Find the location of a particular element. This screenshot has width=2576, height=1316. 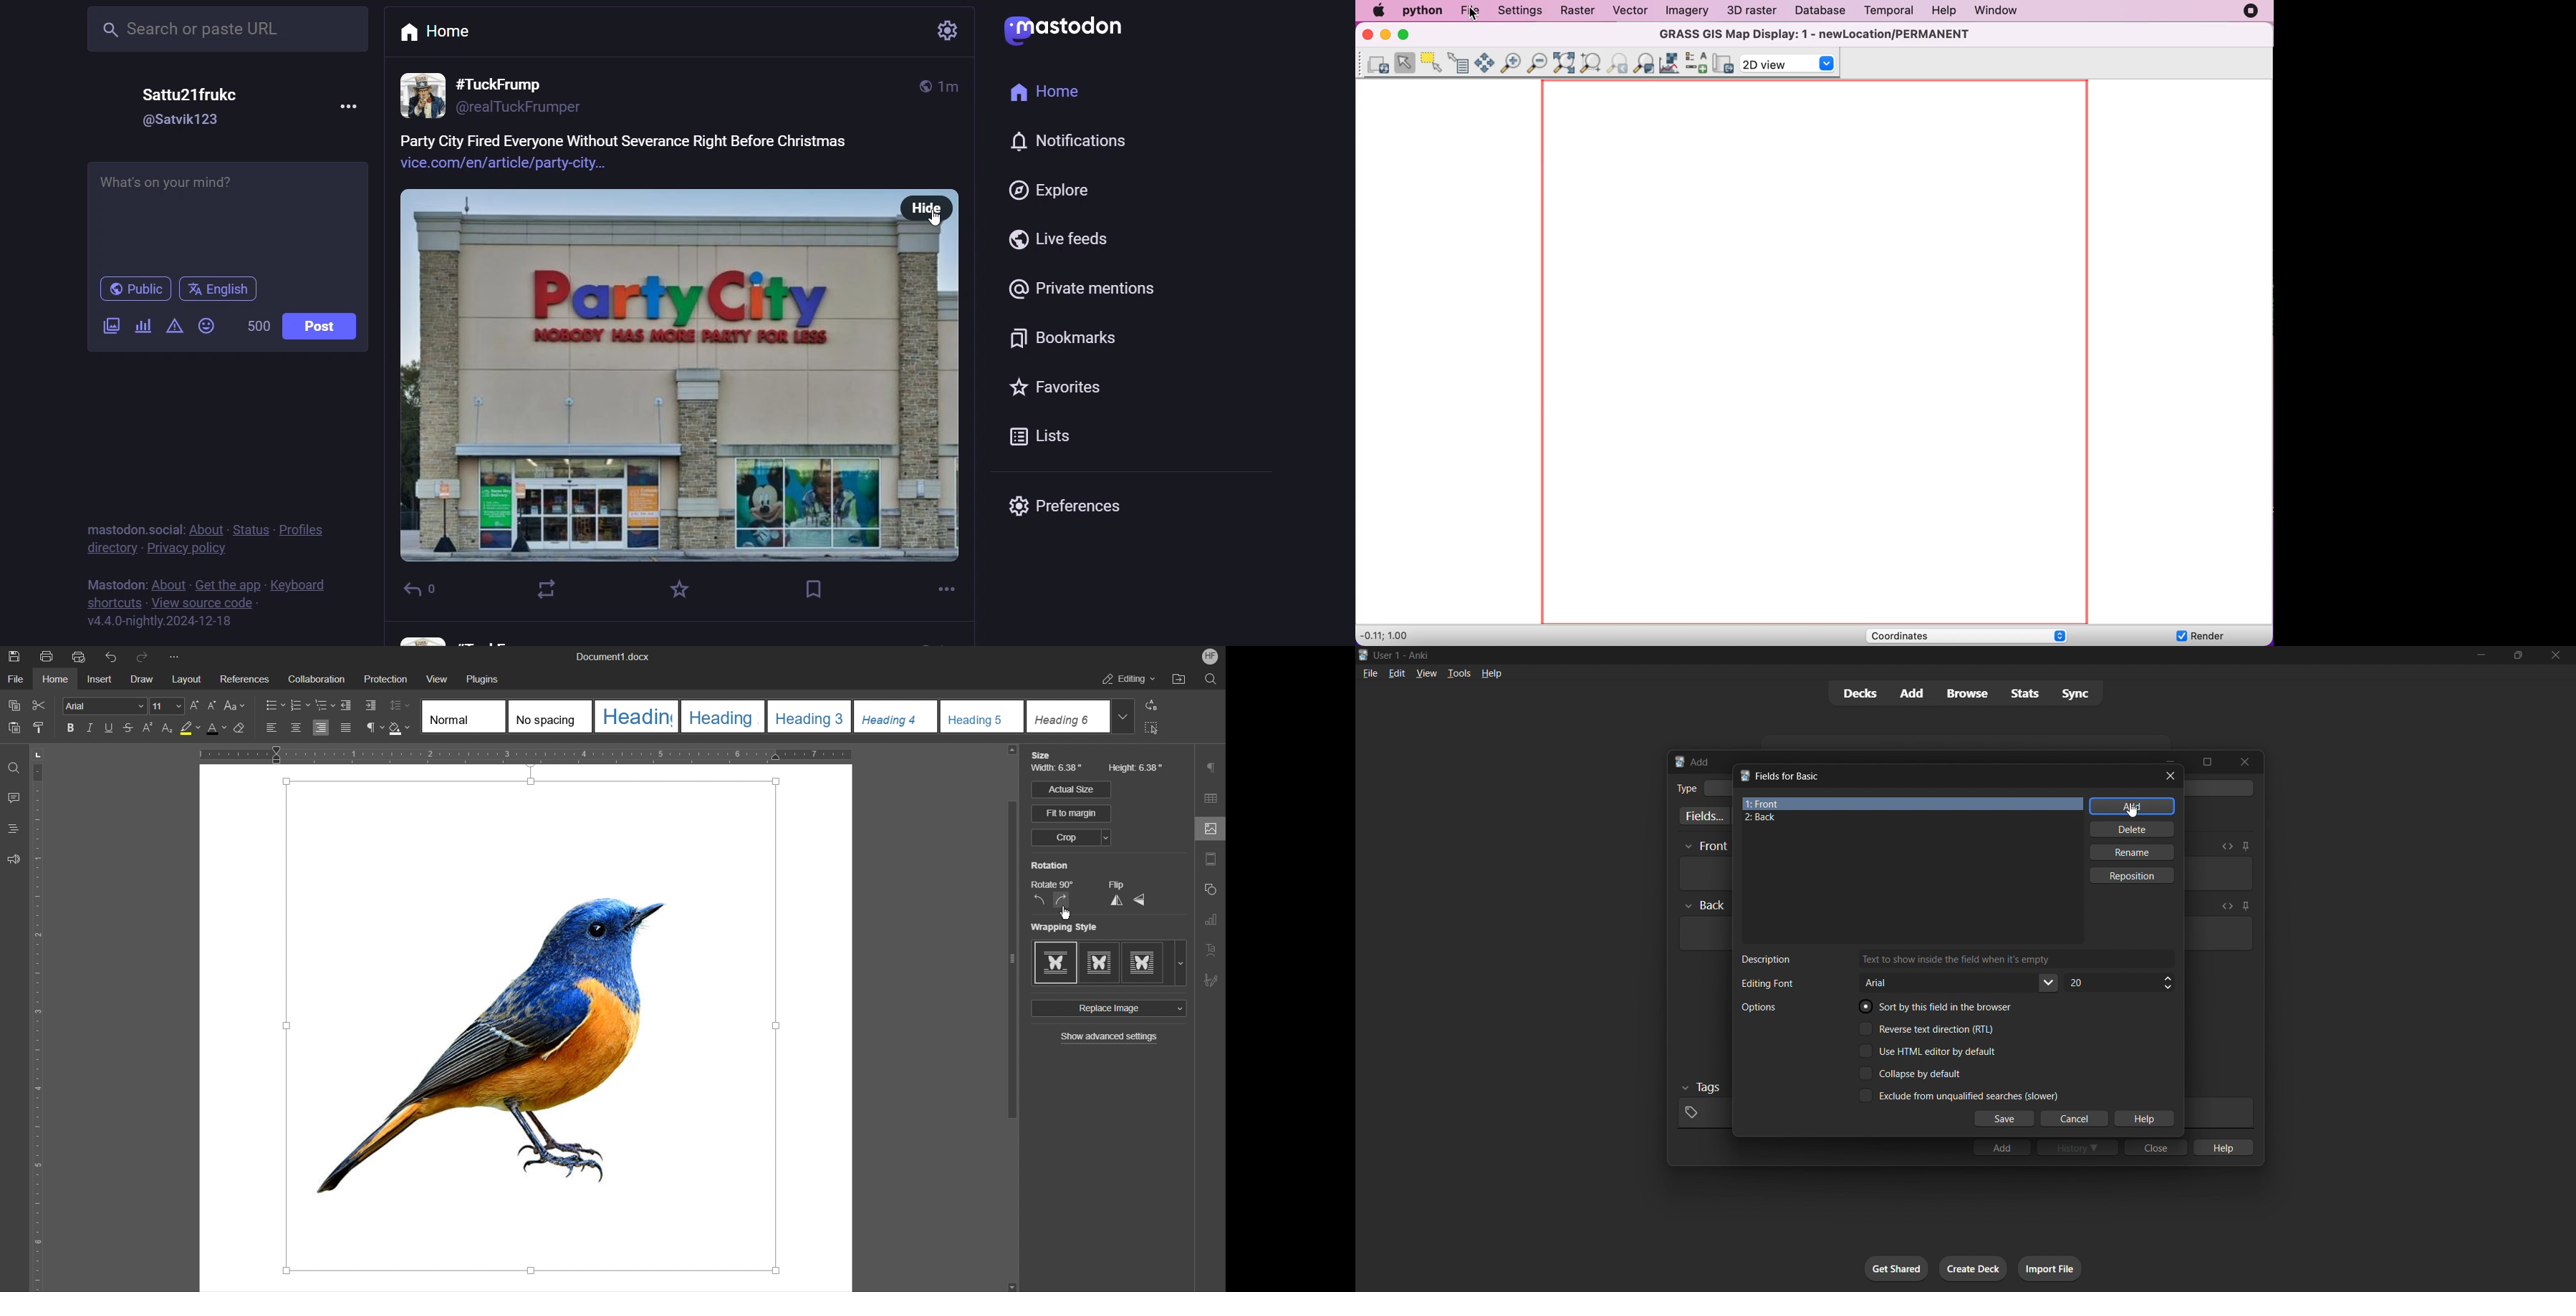

Graph Settings is located at coordinates (1211, 918).